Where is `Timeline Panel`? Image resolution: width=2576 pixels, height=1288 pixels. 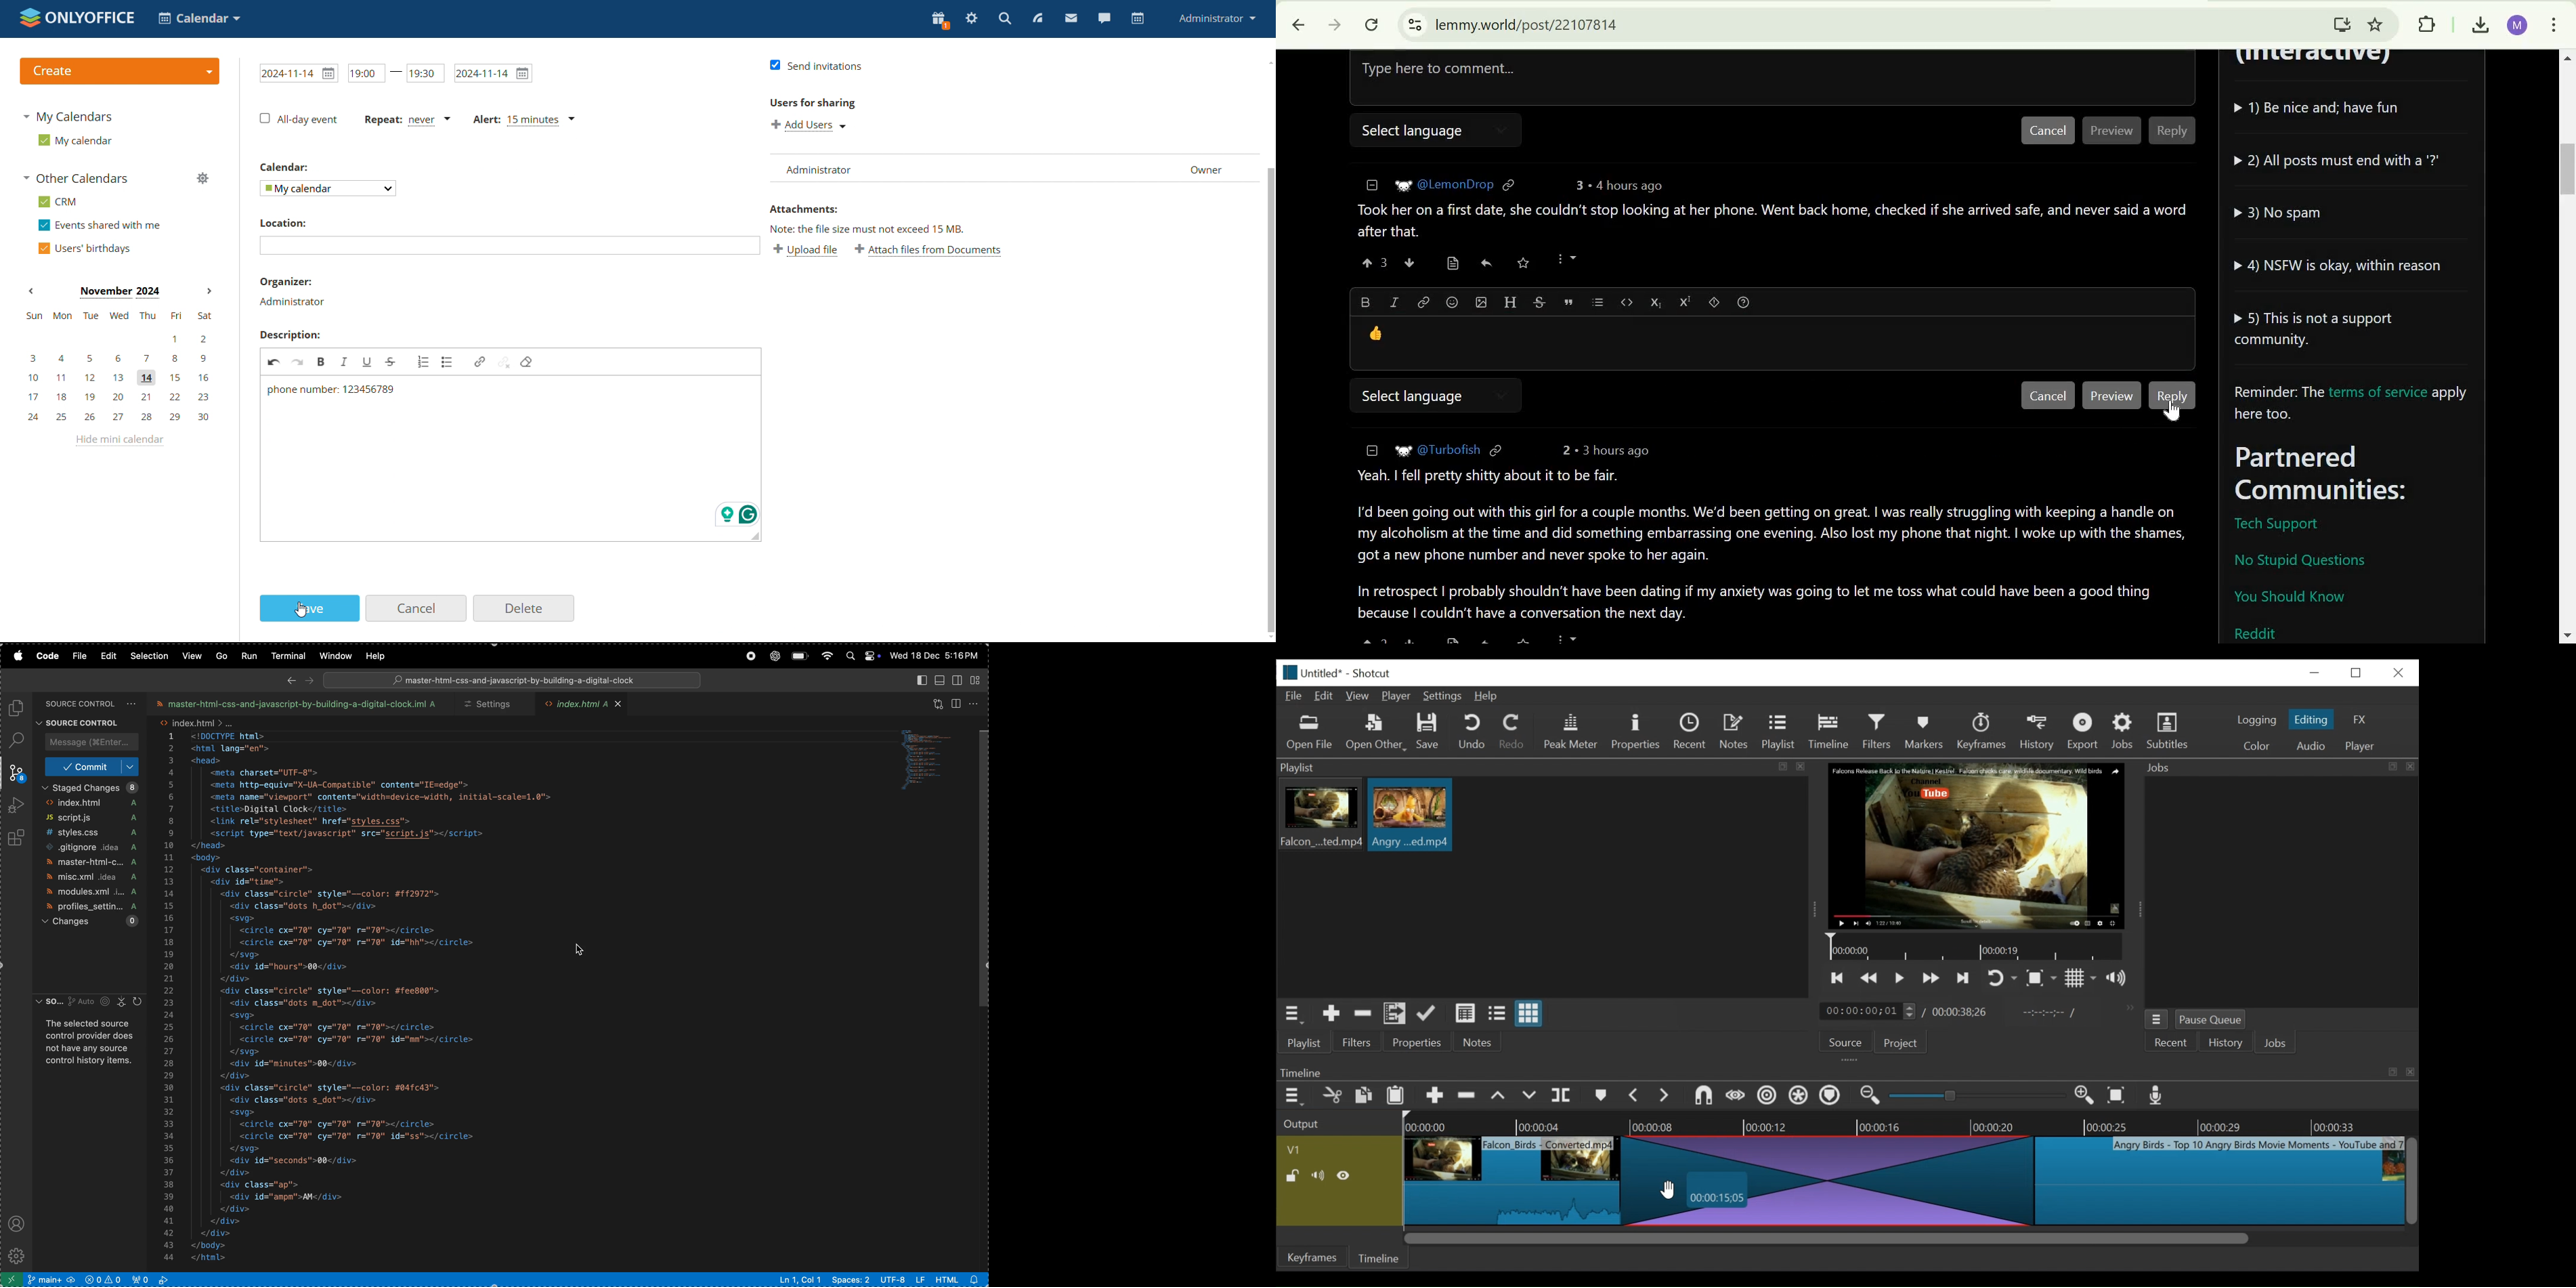 Timeline Panel is located at coordinates (1846, 1072).